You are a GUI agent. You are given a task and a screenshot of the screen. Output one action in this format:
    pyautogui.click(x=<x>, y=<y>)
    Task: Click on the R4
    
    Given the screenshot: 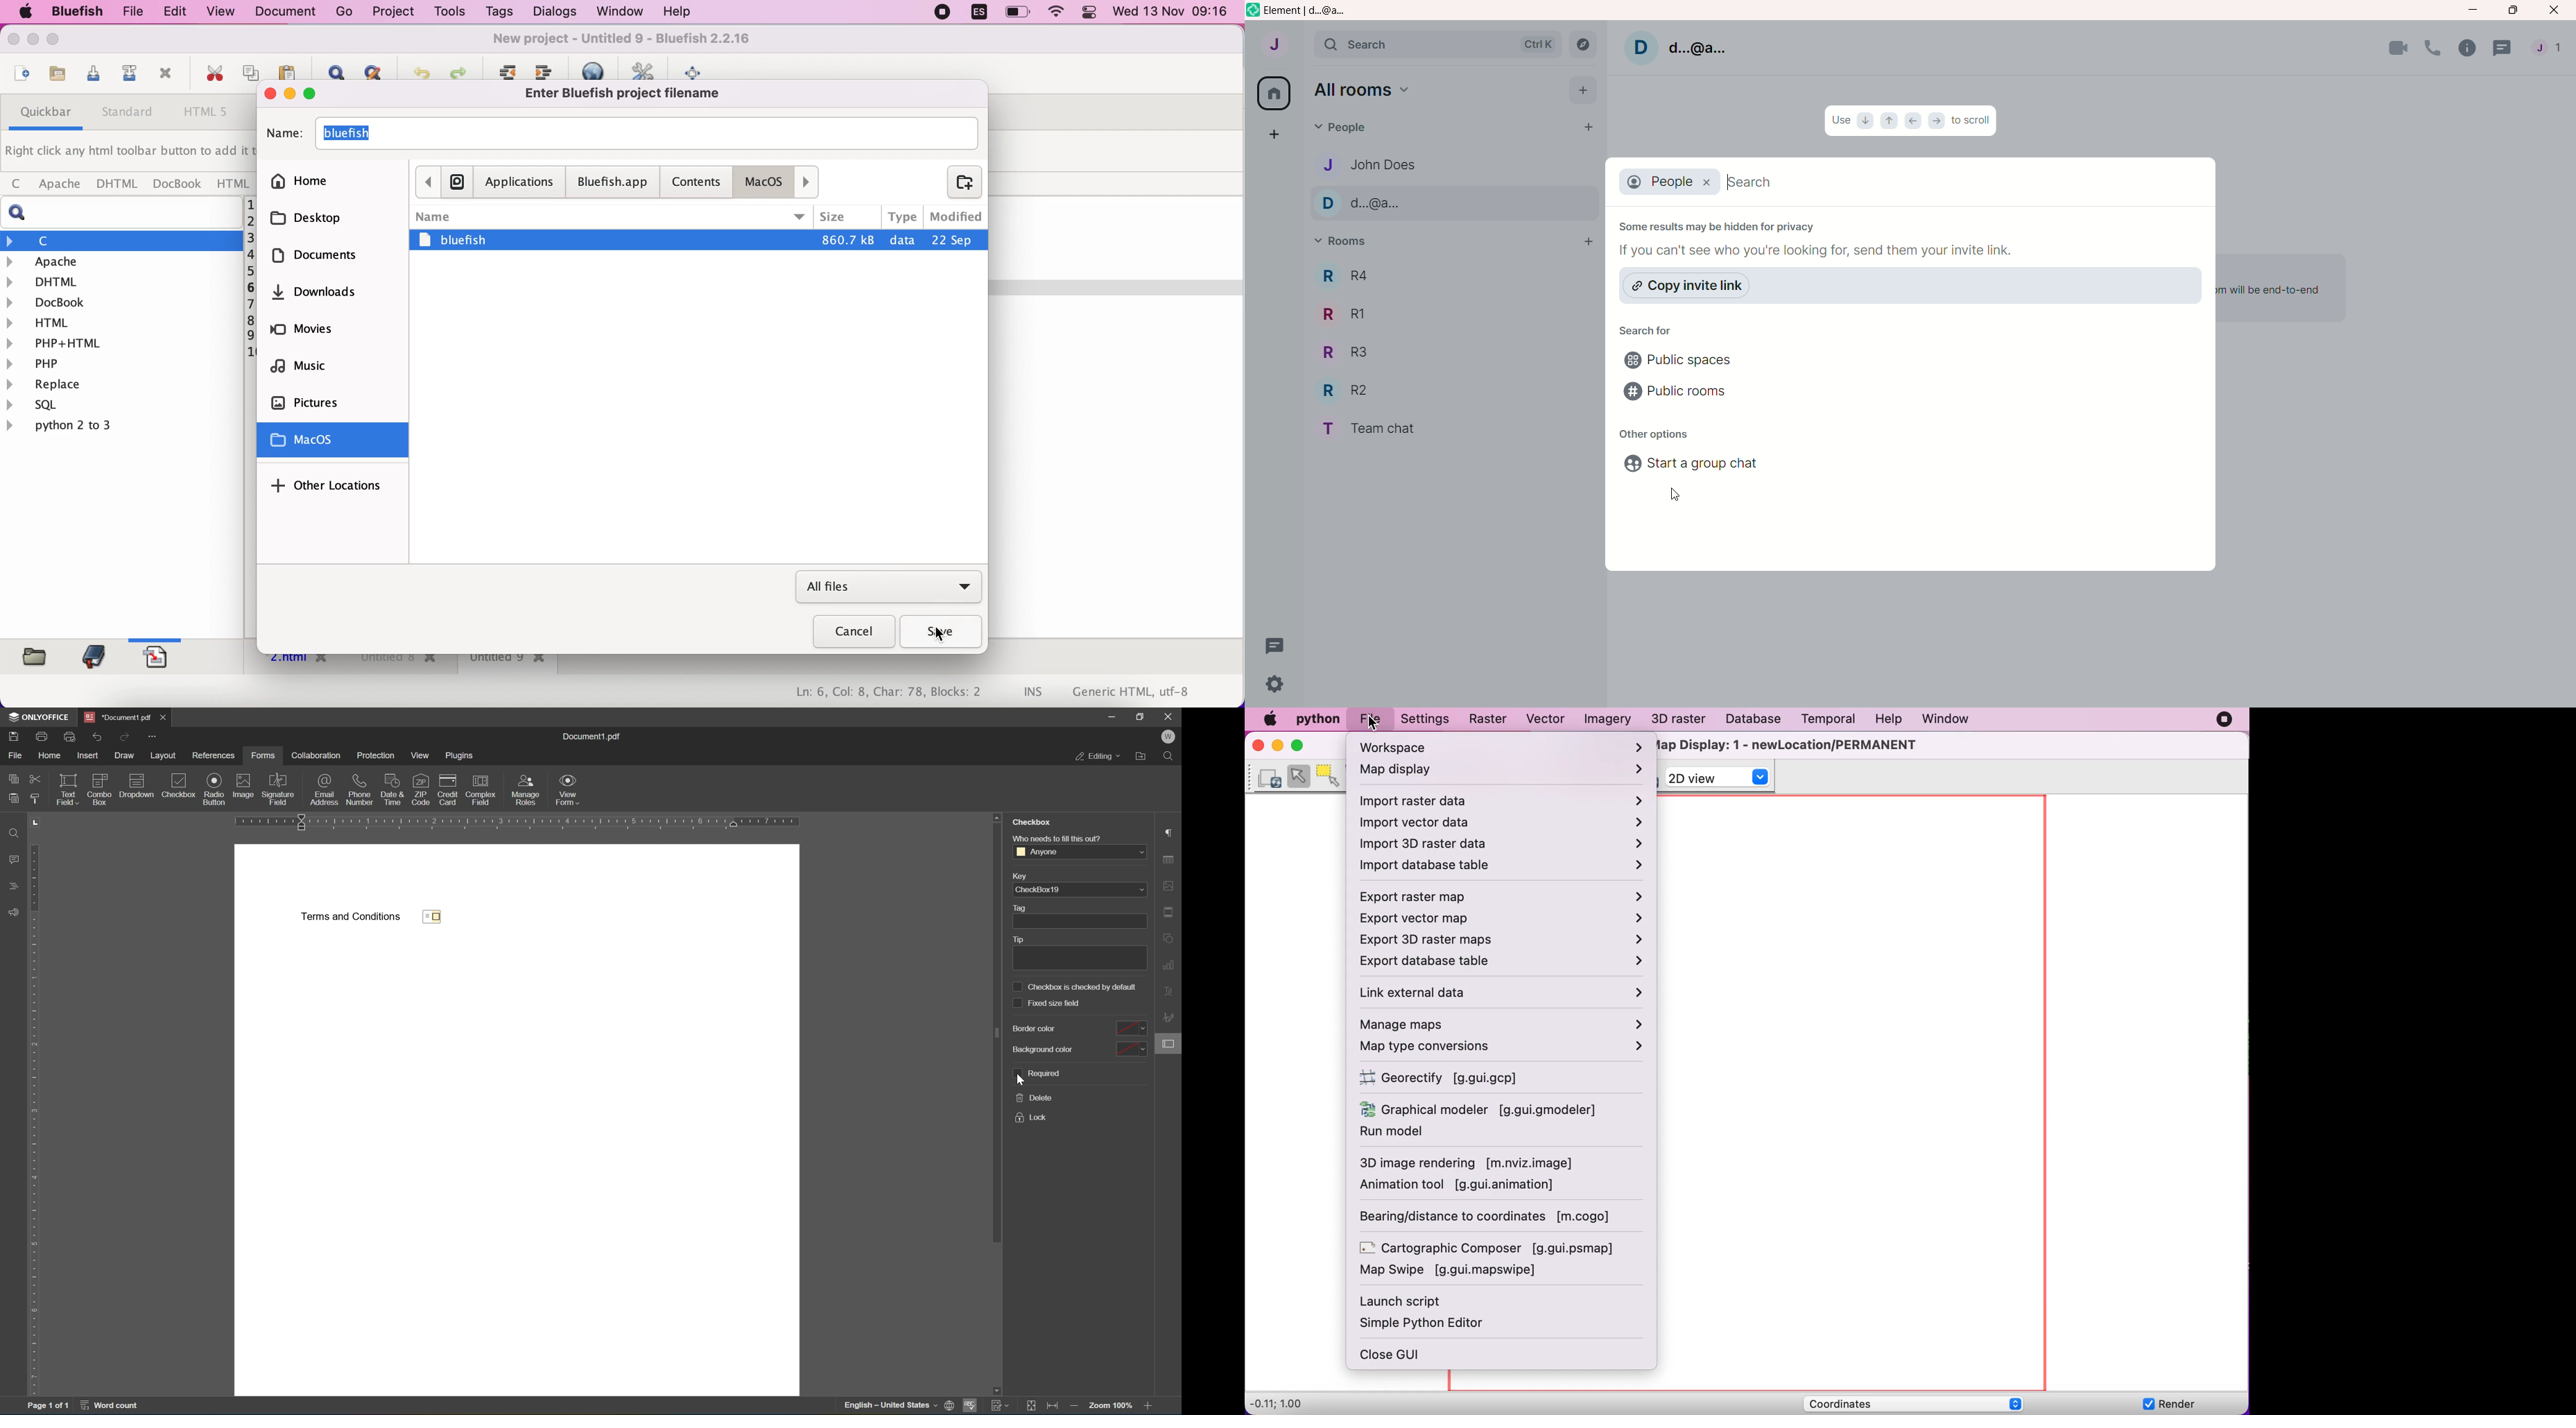 What is the action you would take?
    pyautogui.click(x=1342, y=275)
    